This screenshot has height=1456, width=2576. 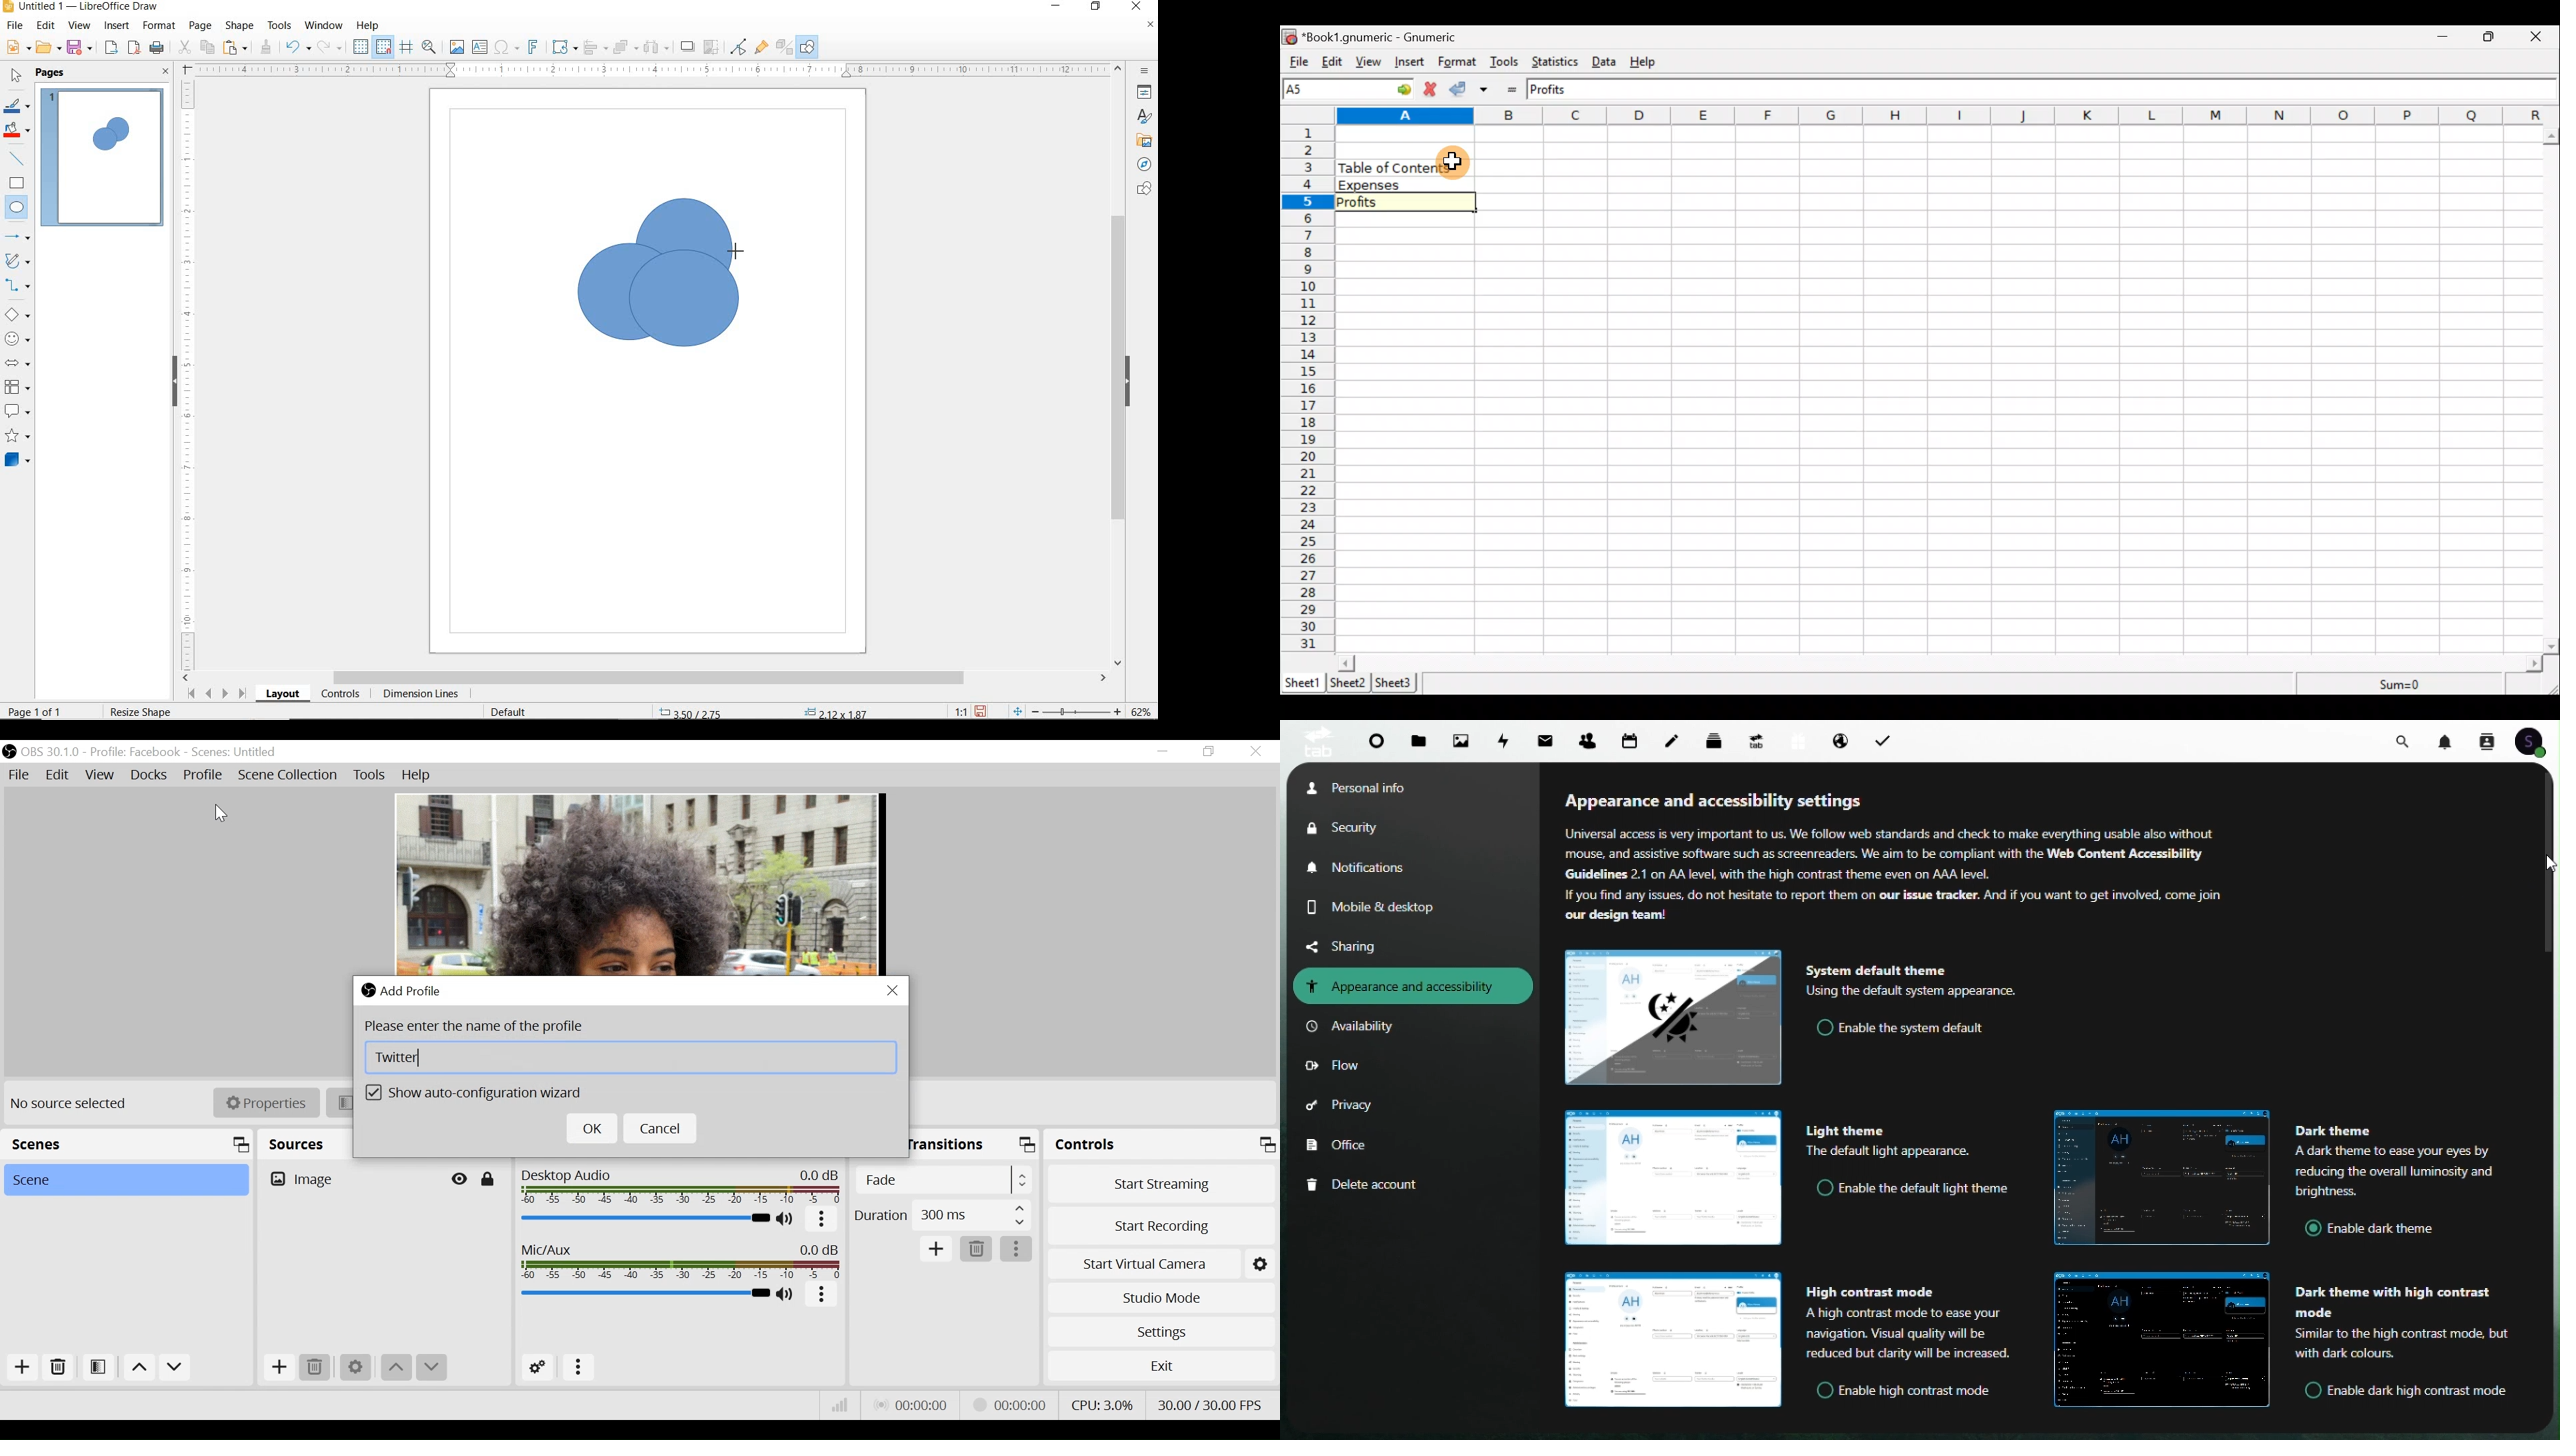 What do you see at coordinates (2448, 740) in the screenshot?
I see `Notifications` at bounding box center [2448, 740].